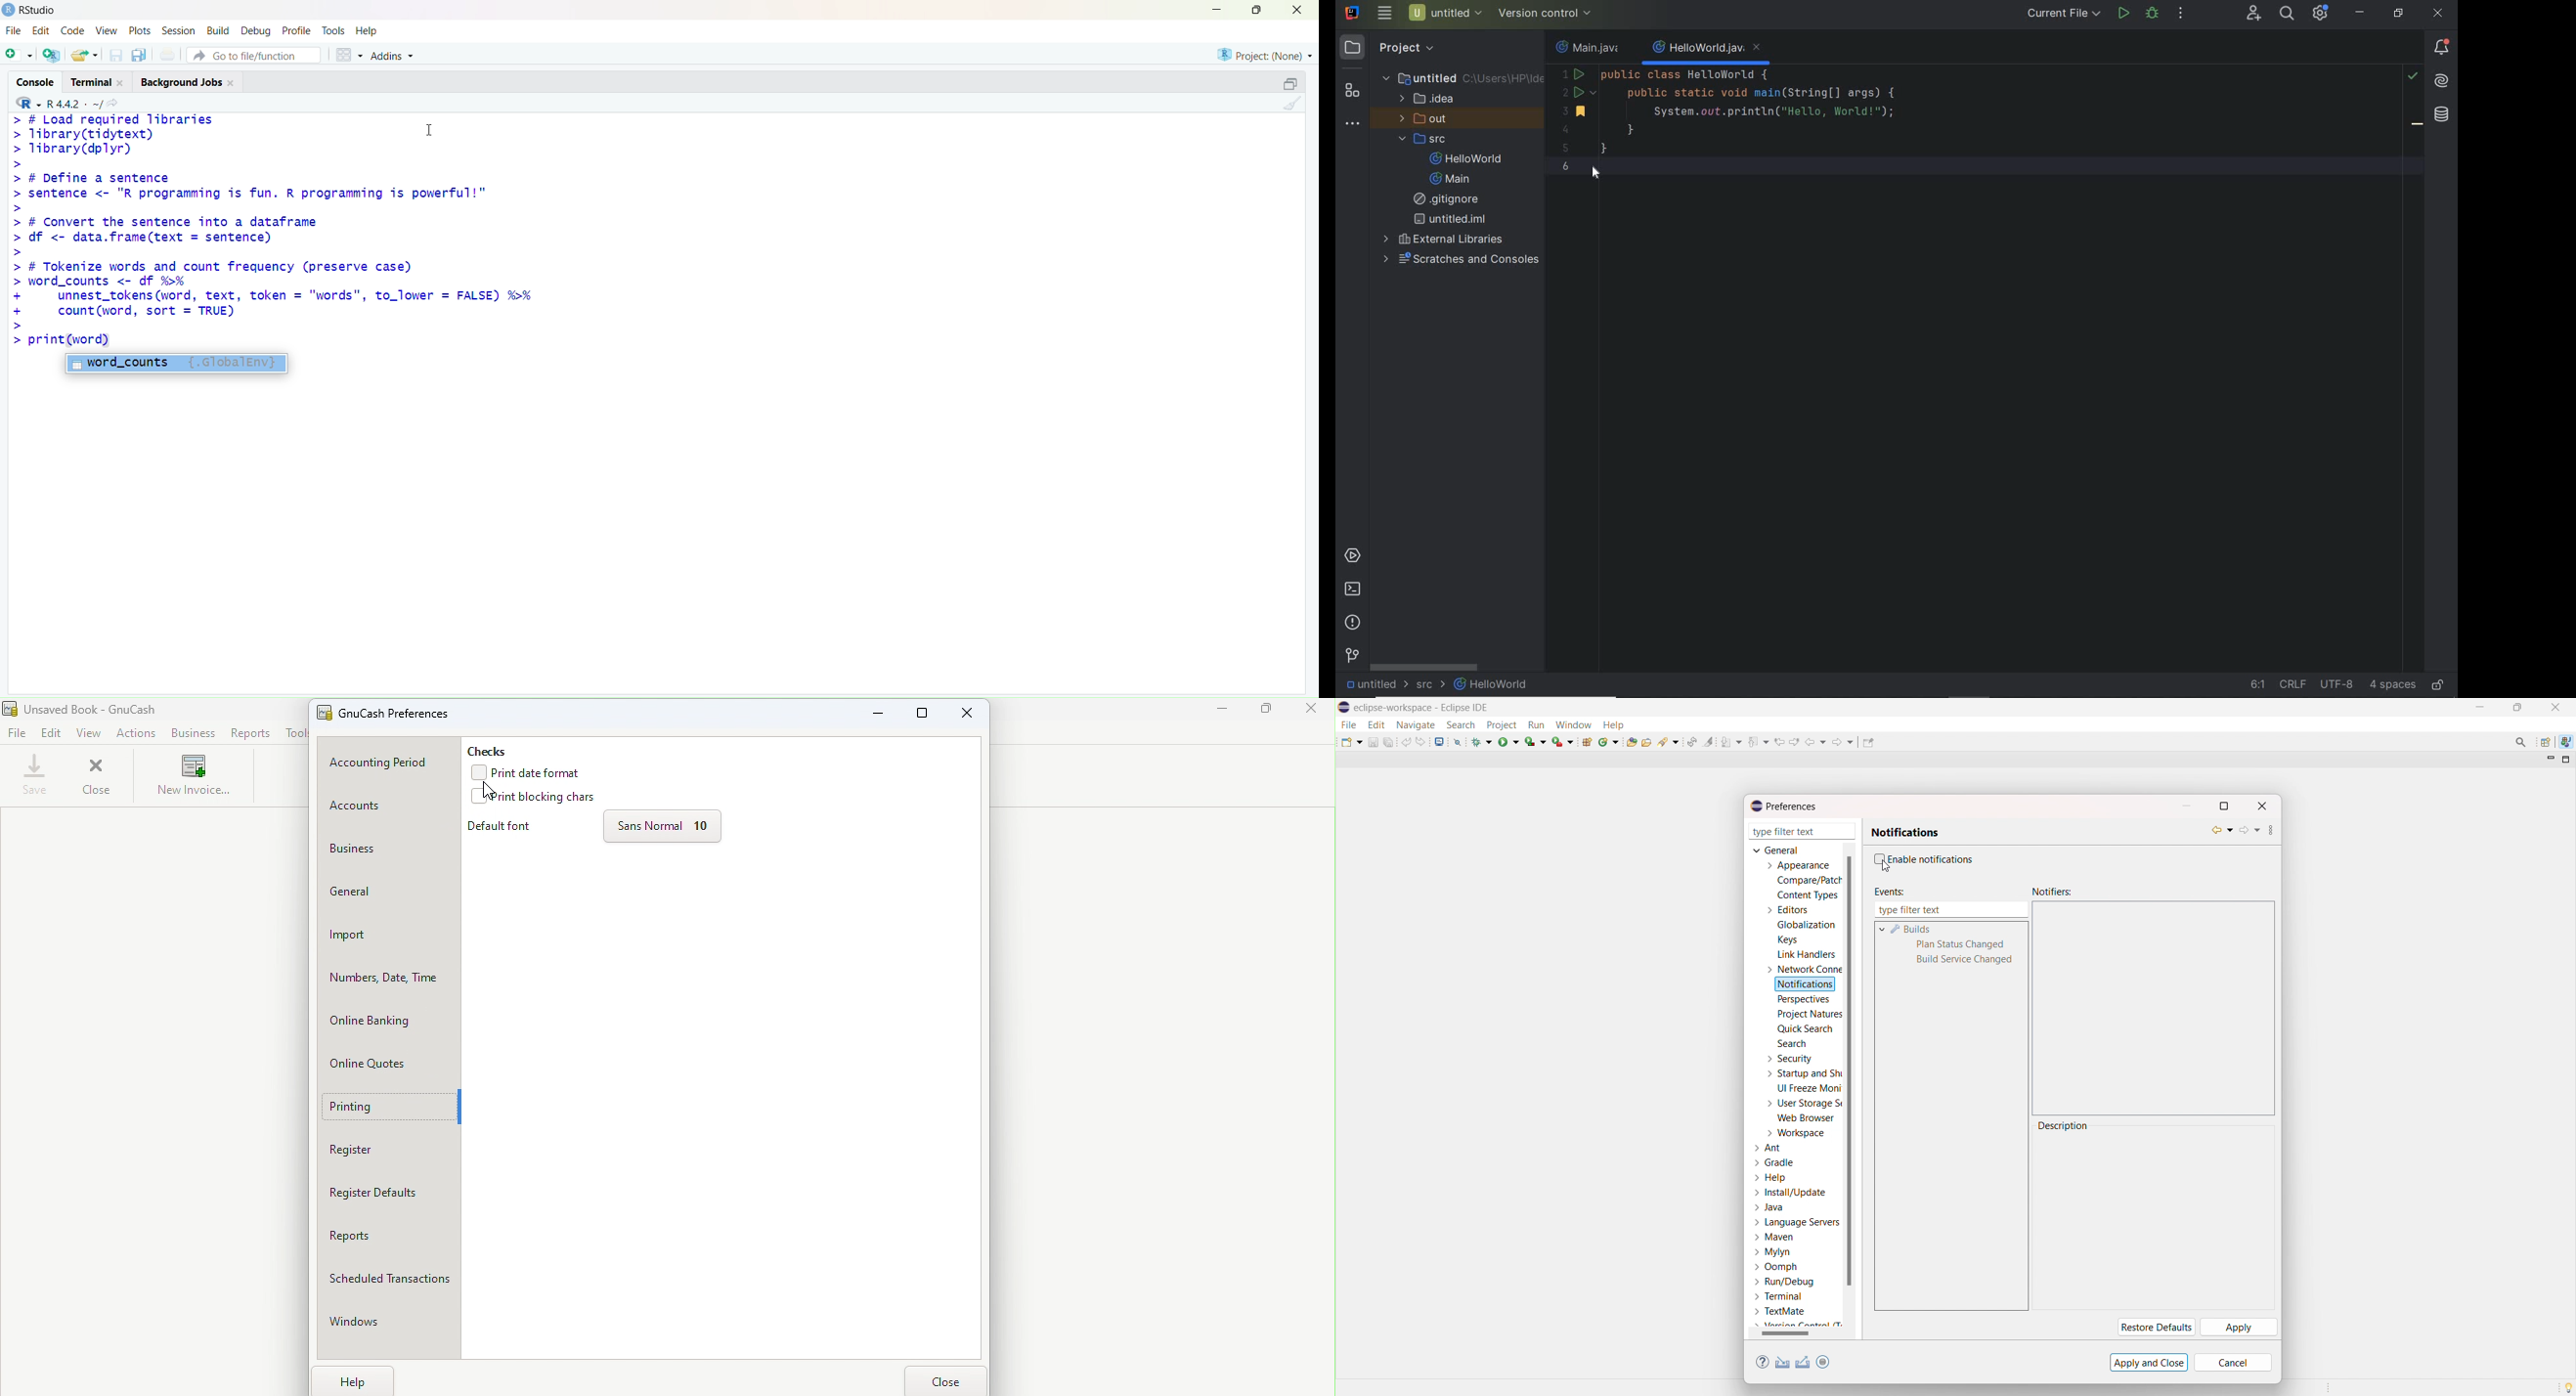 This screenshot has width=2576, height=1400. I want to click on textmate, so click(1781, 1311).